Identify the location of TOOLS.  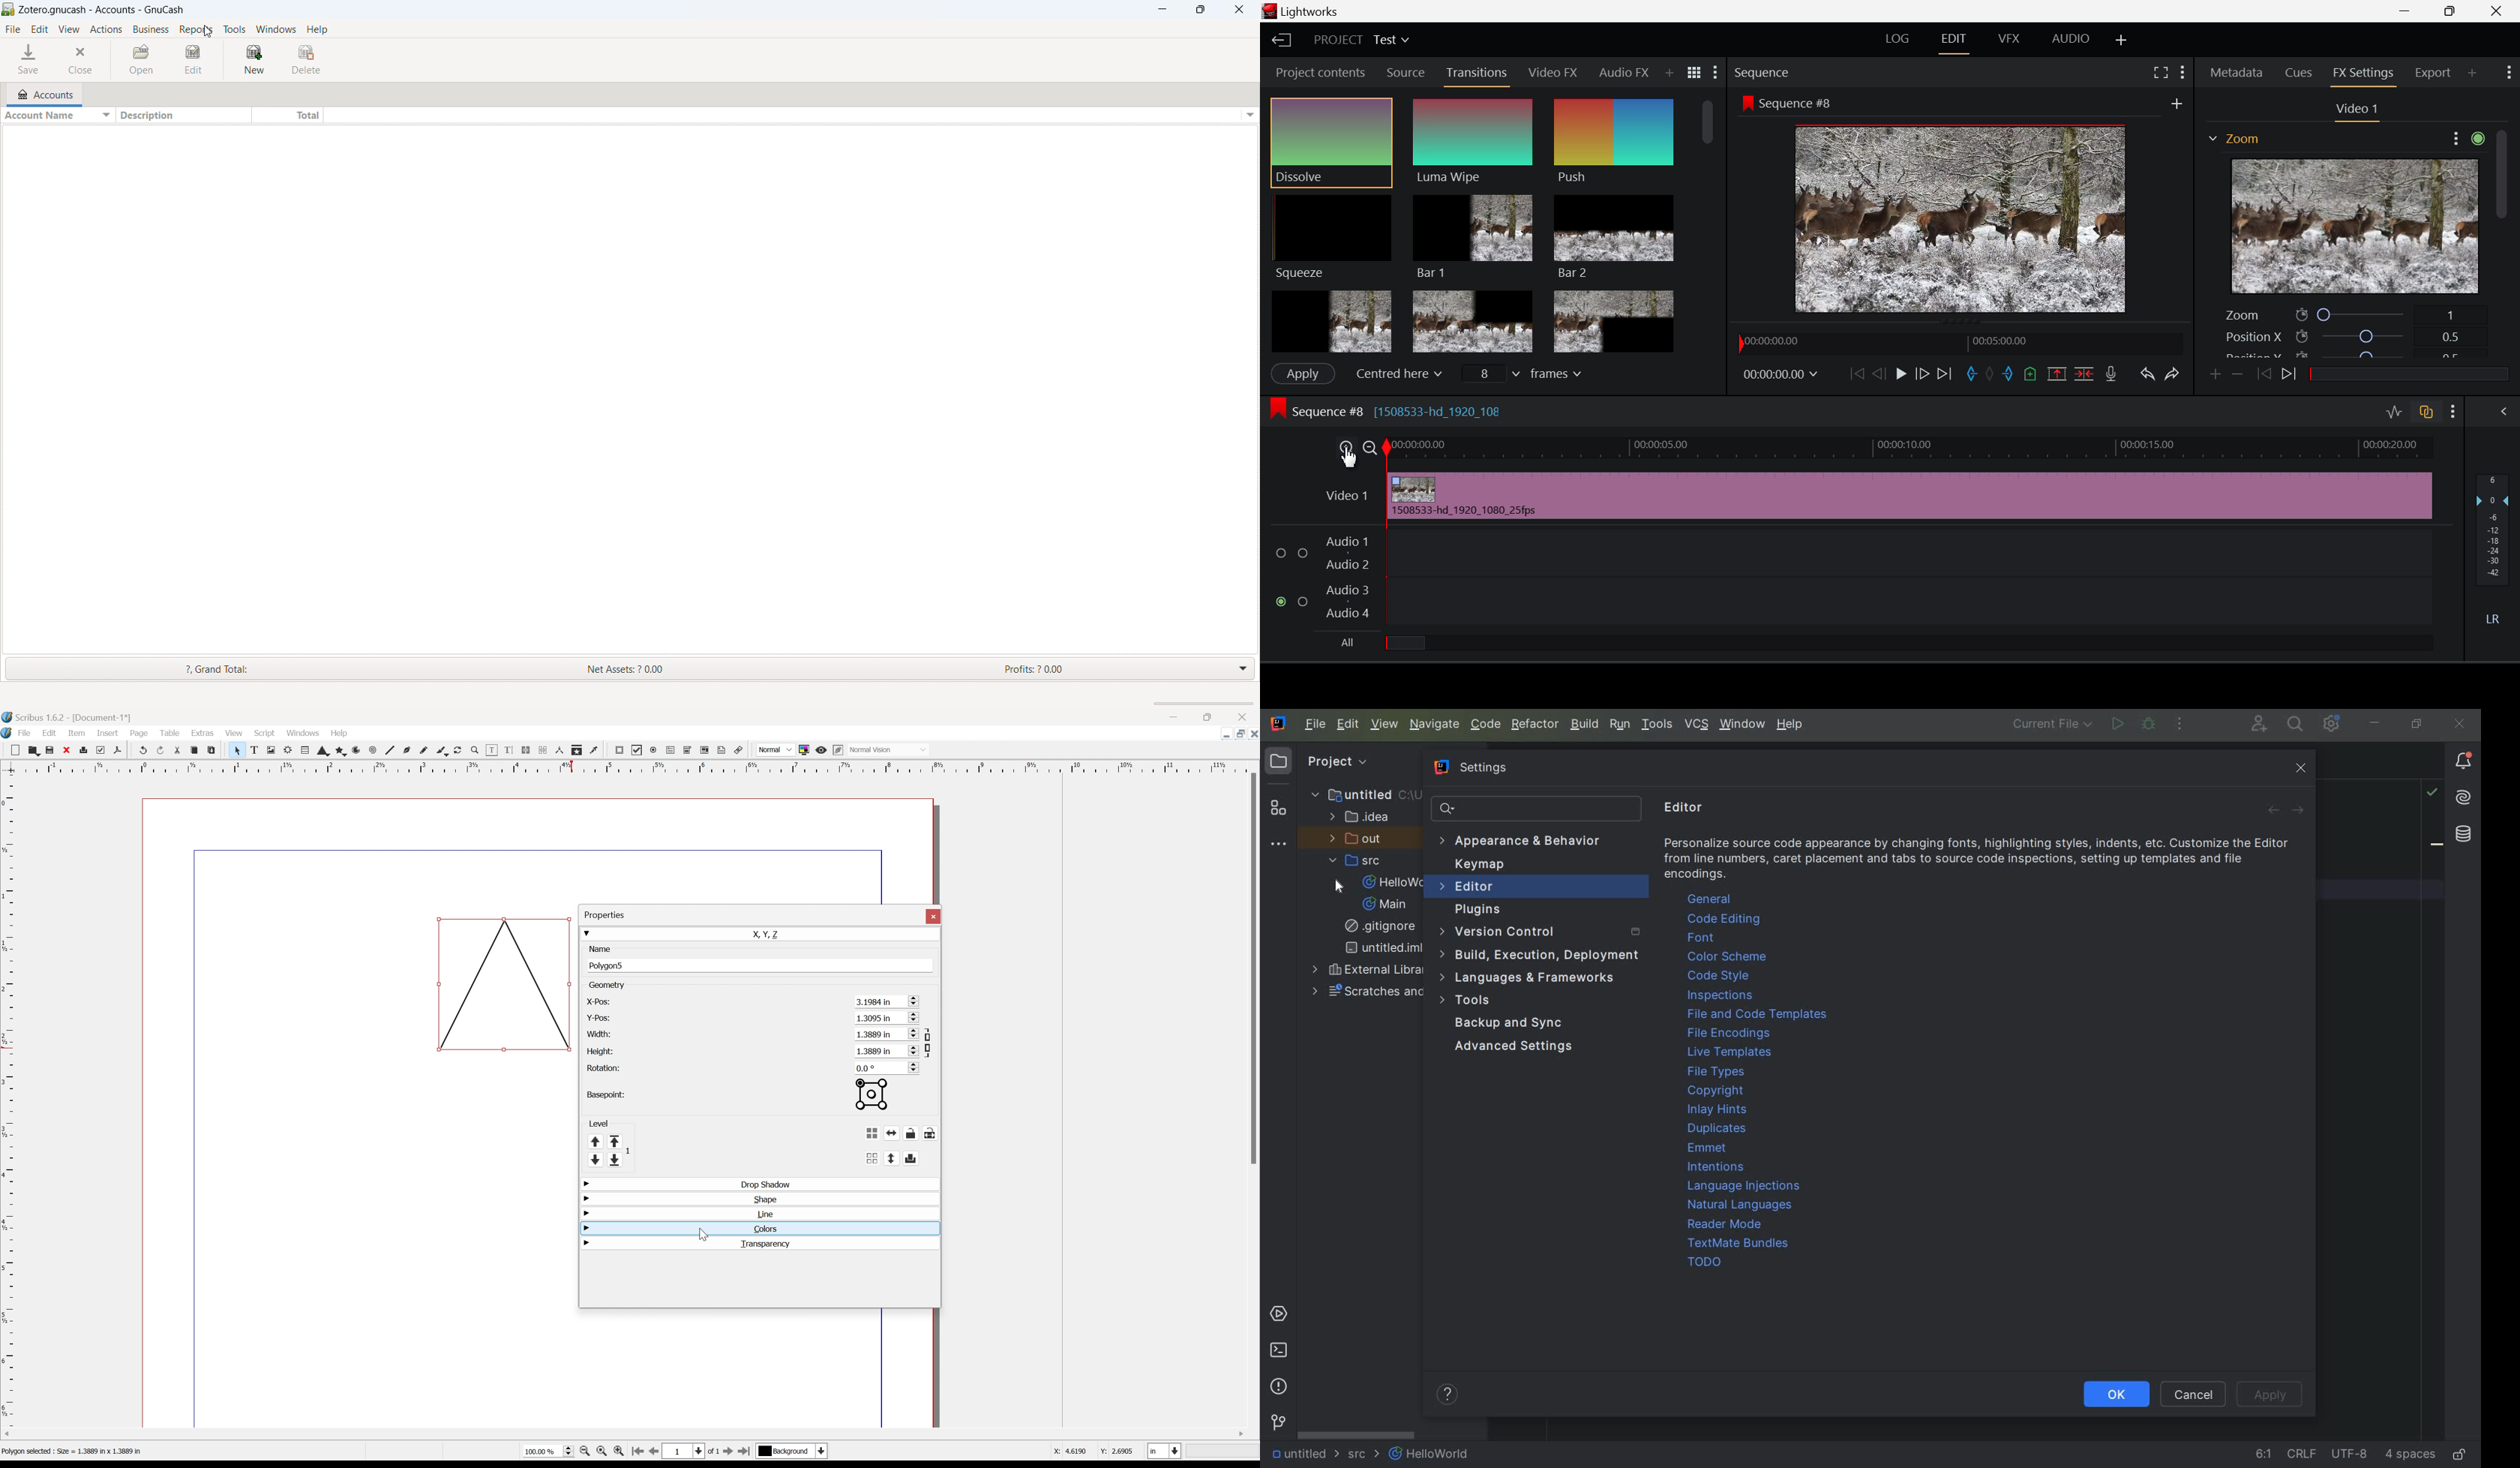
(1657, 726).